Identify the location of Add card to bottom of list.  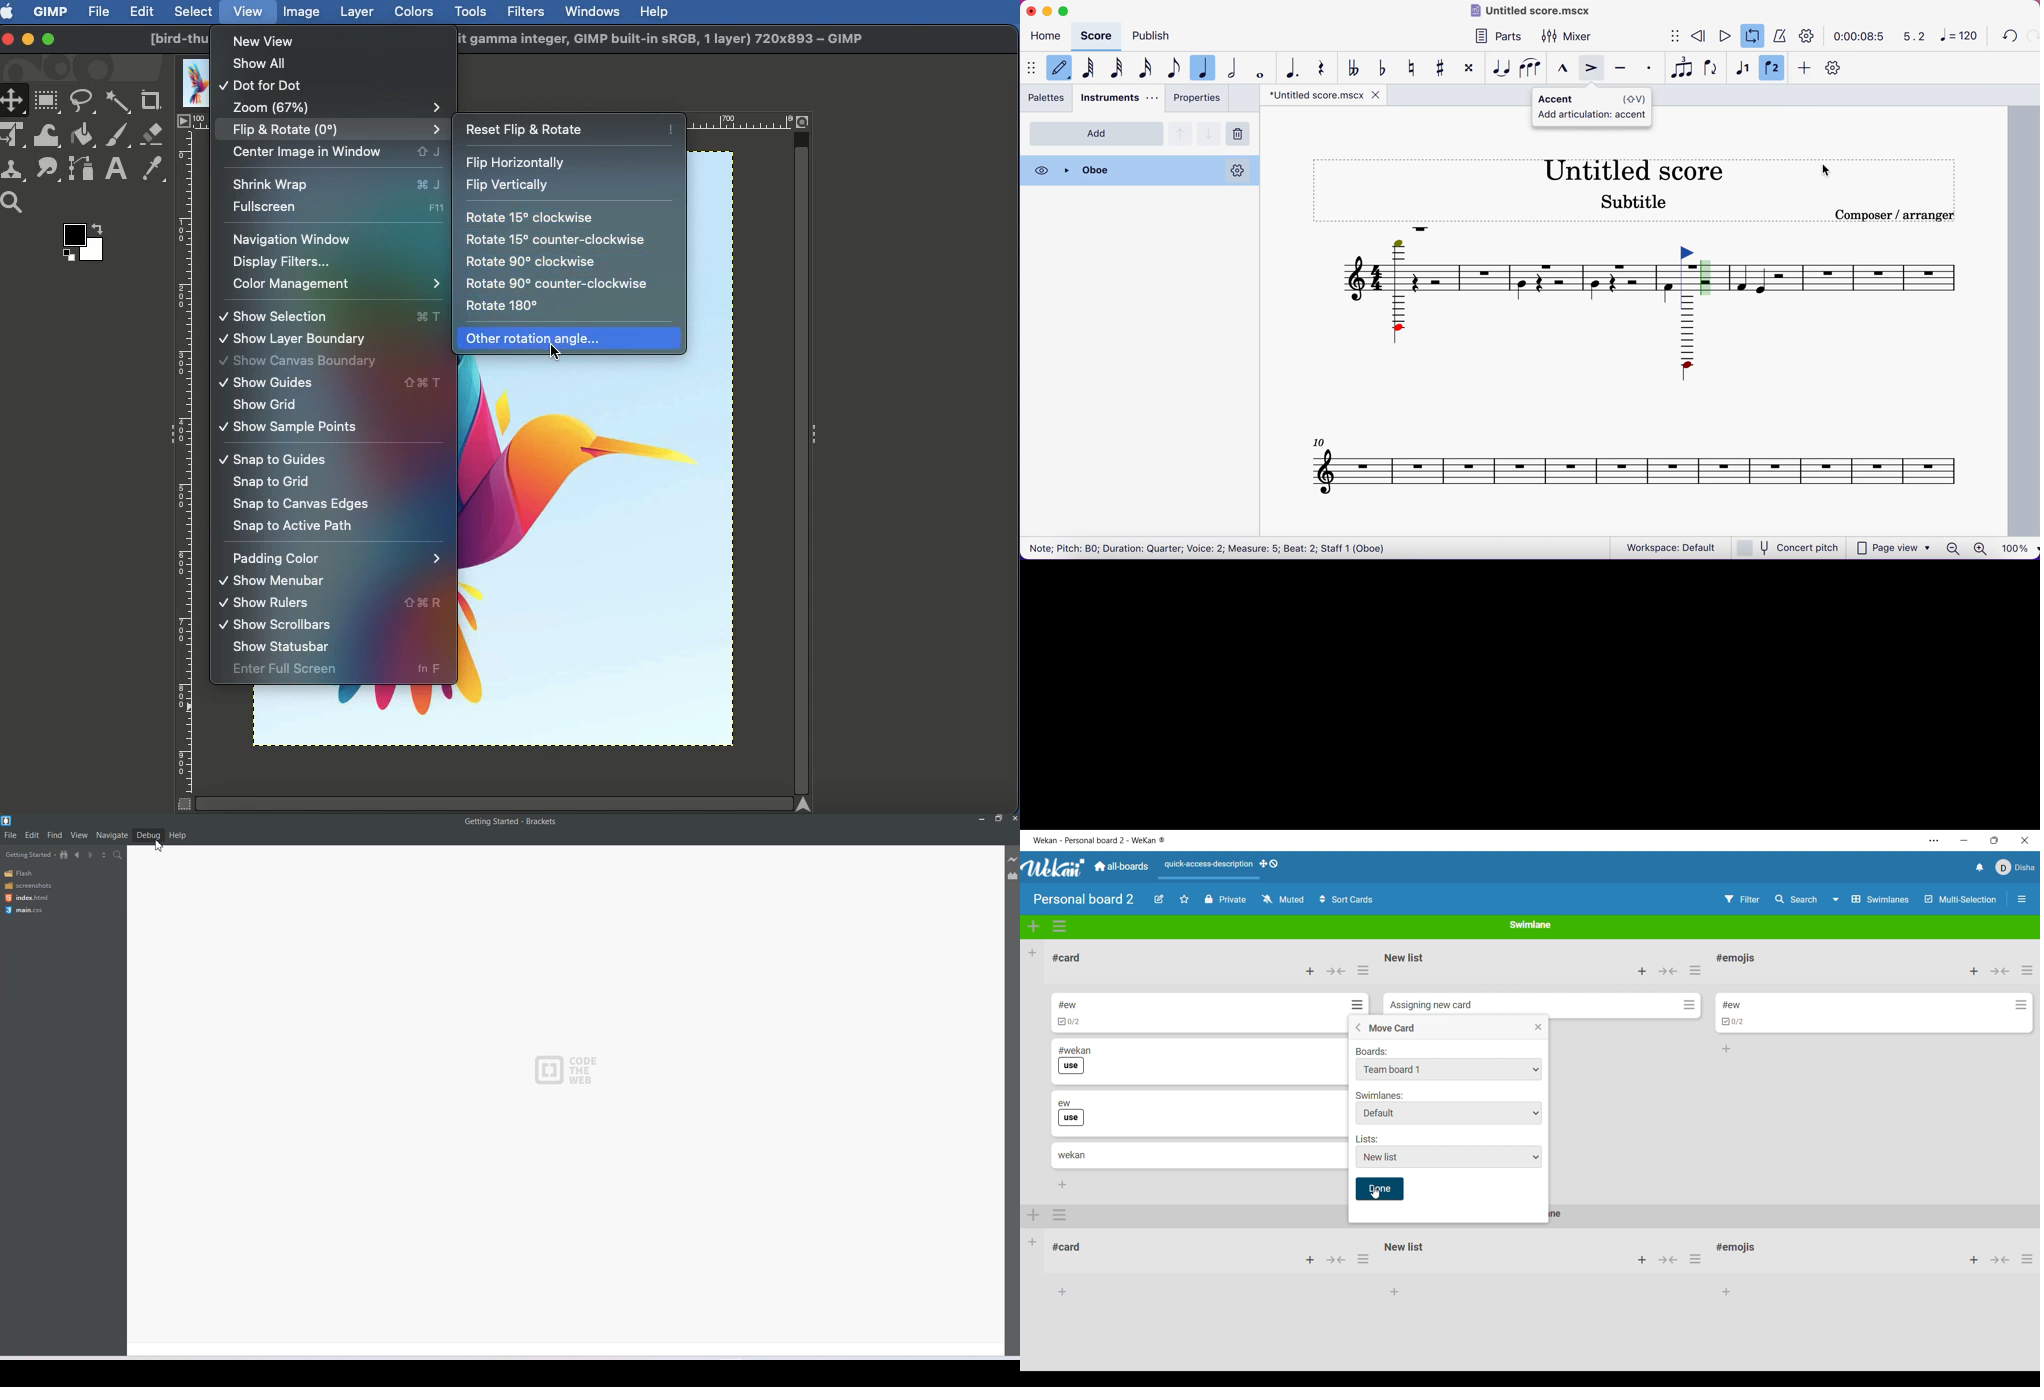
(1727, 1049).